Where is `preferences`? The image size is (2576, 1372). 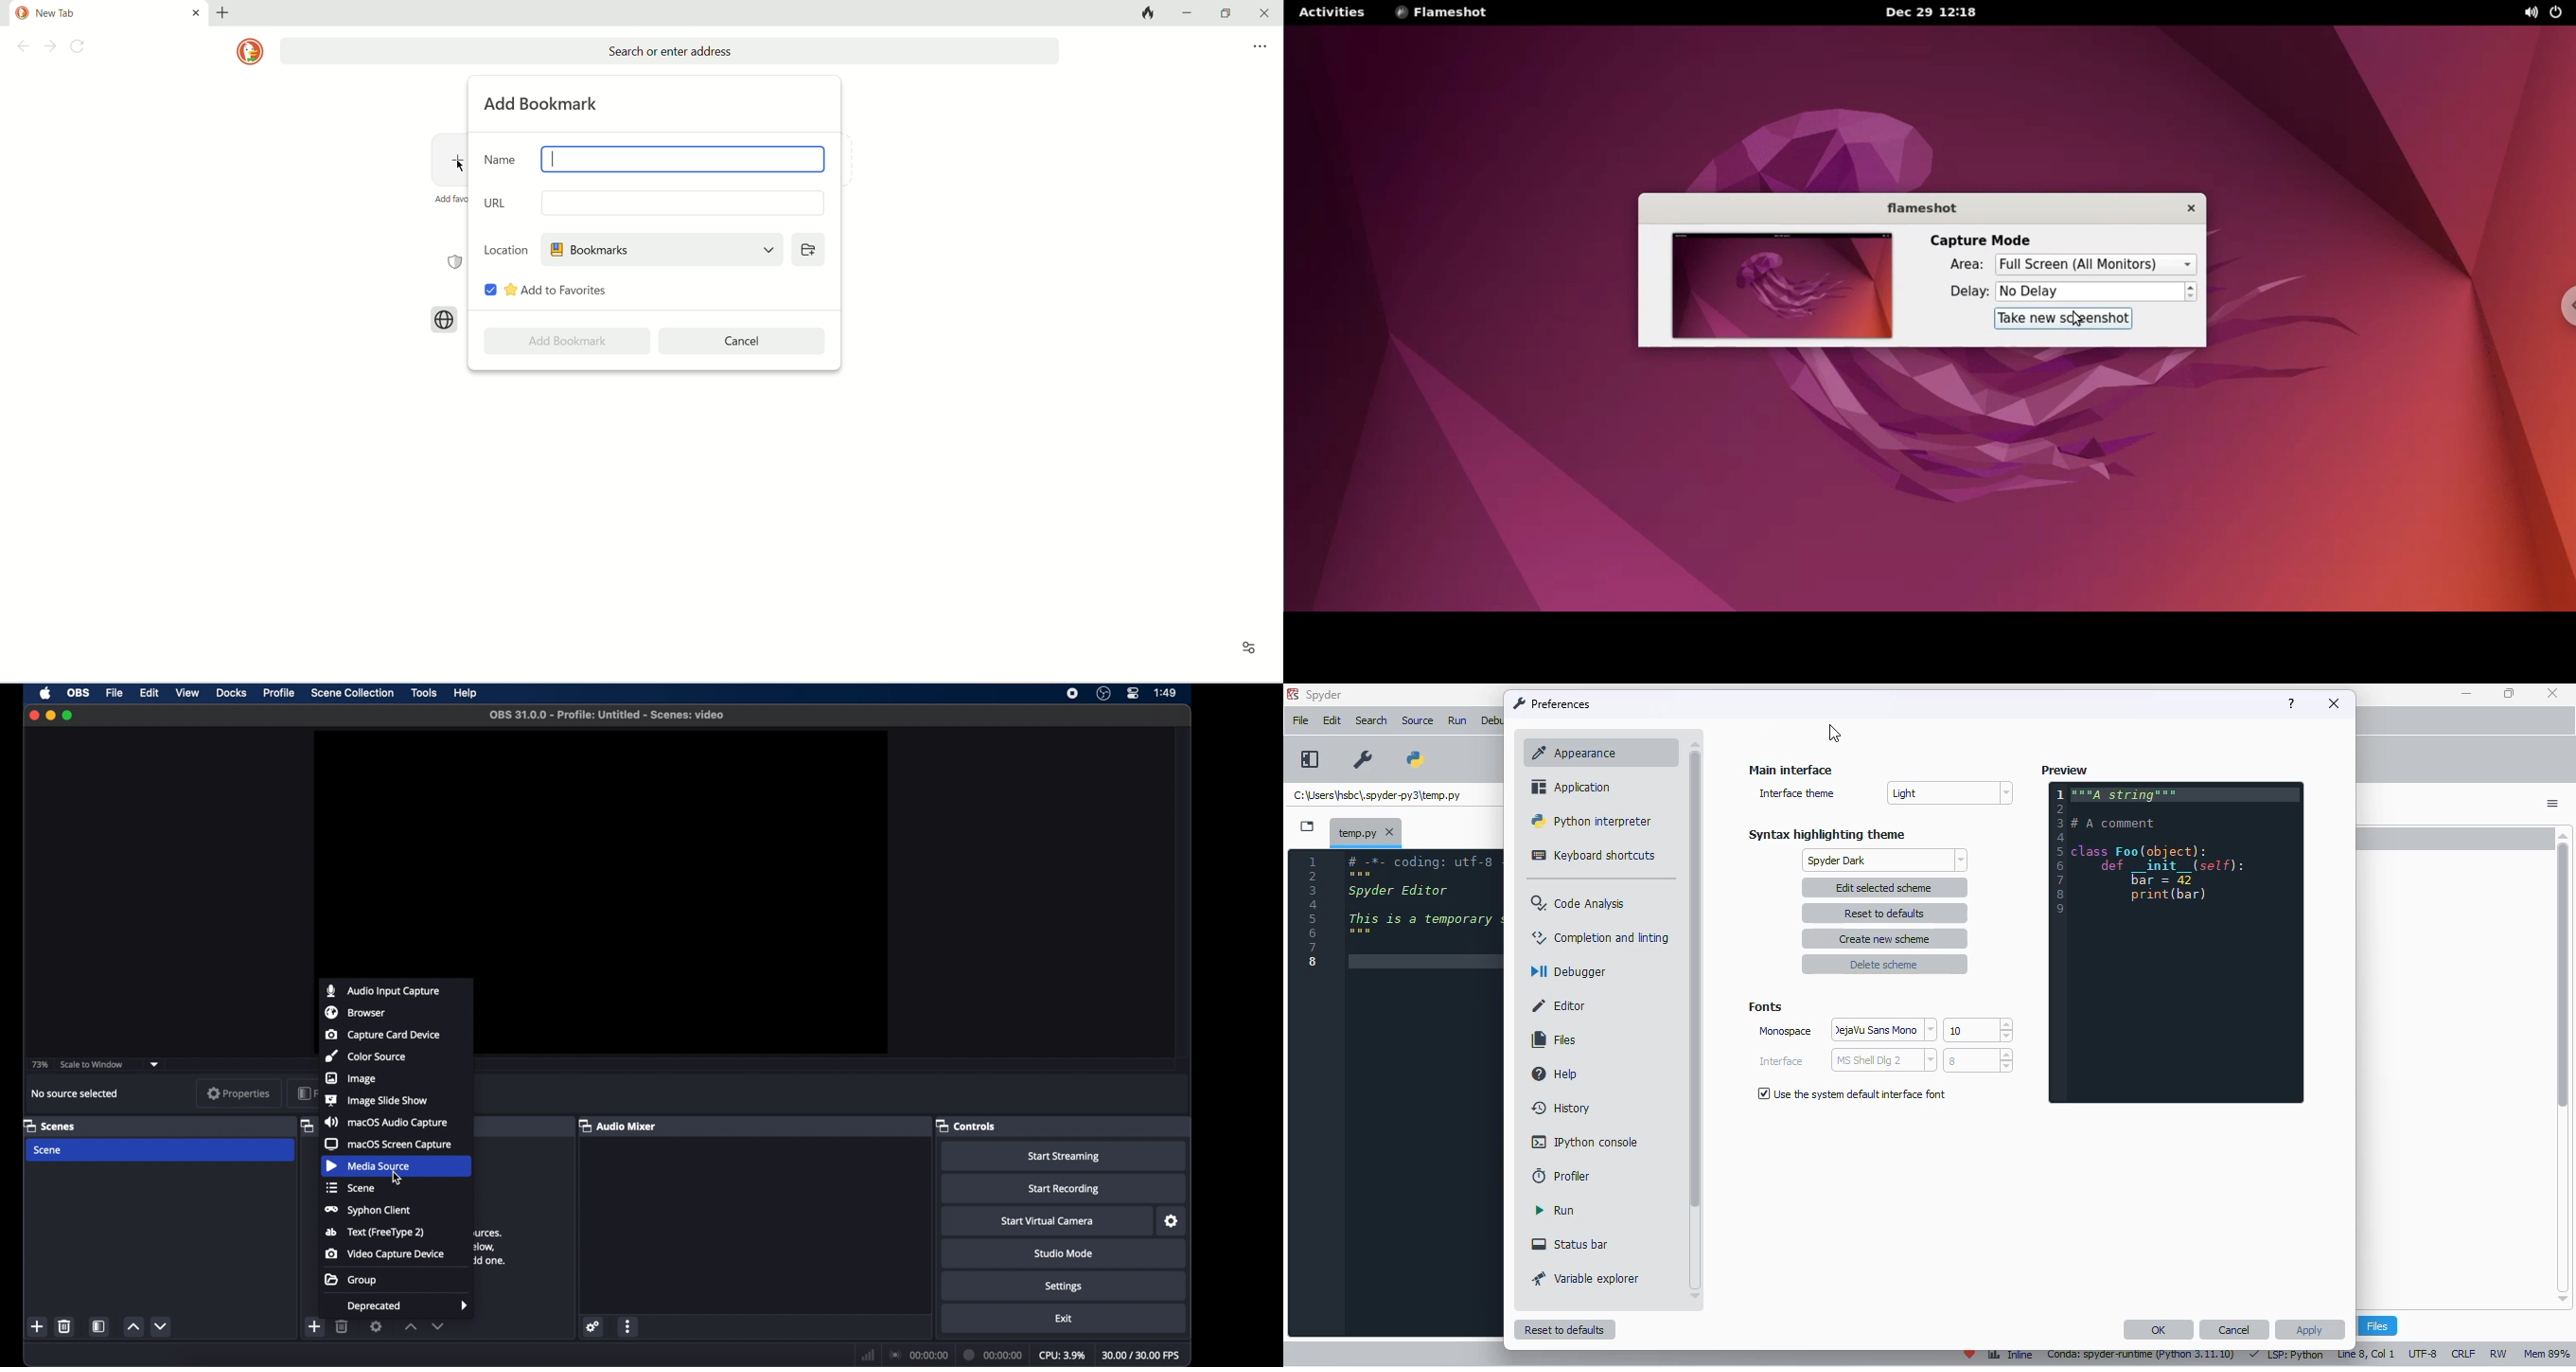 preferences is located at coordinates (1362, 760).